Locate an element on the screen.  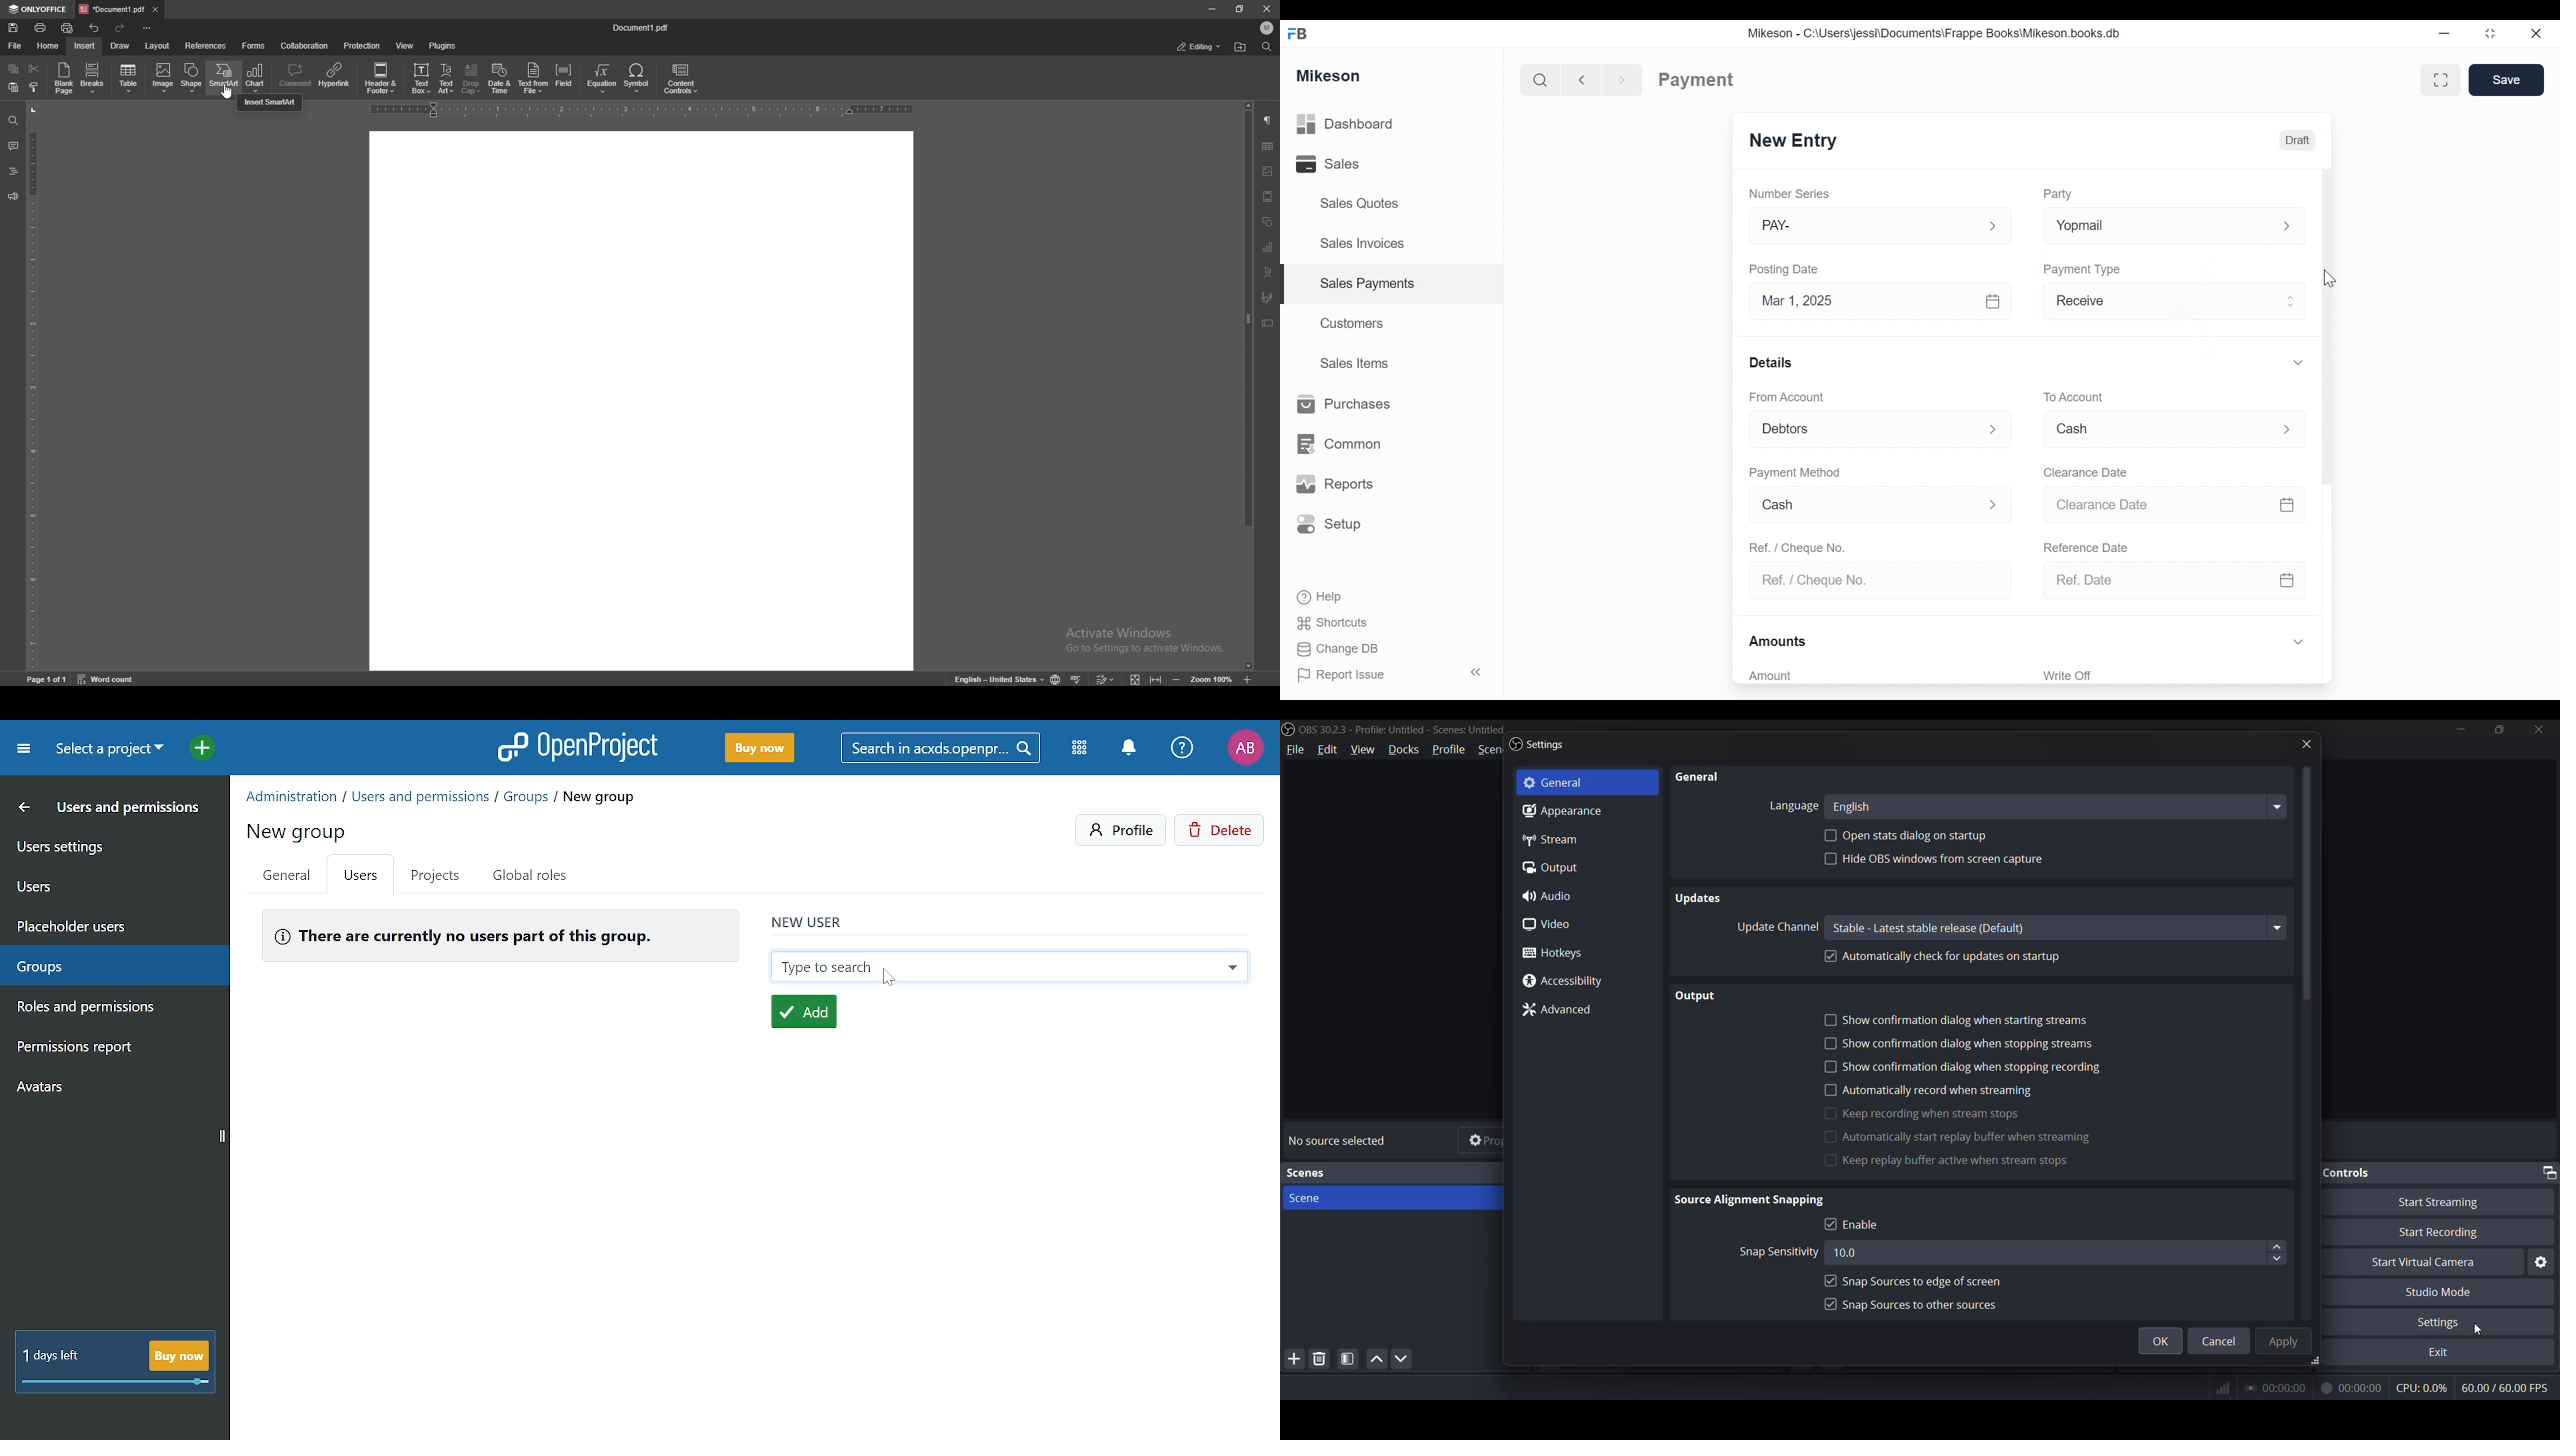
undo is located at coordinates (95, 28).